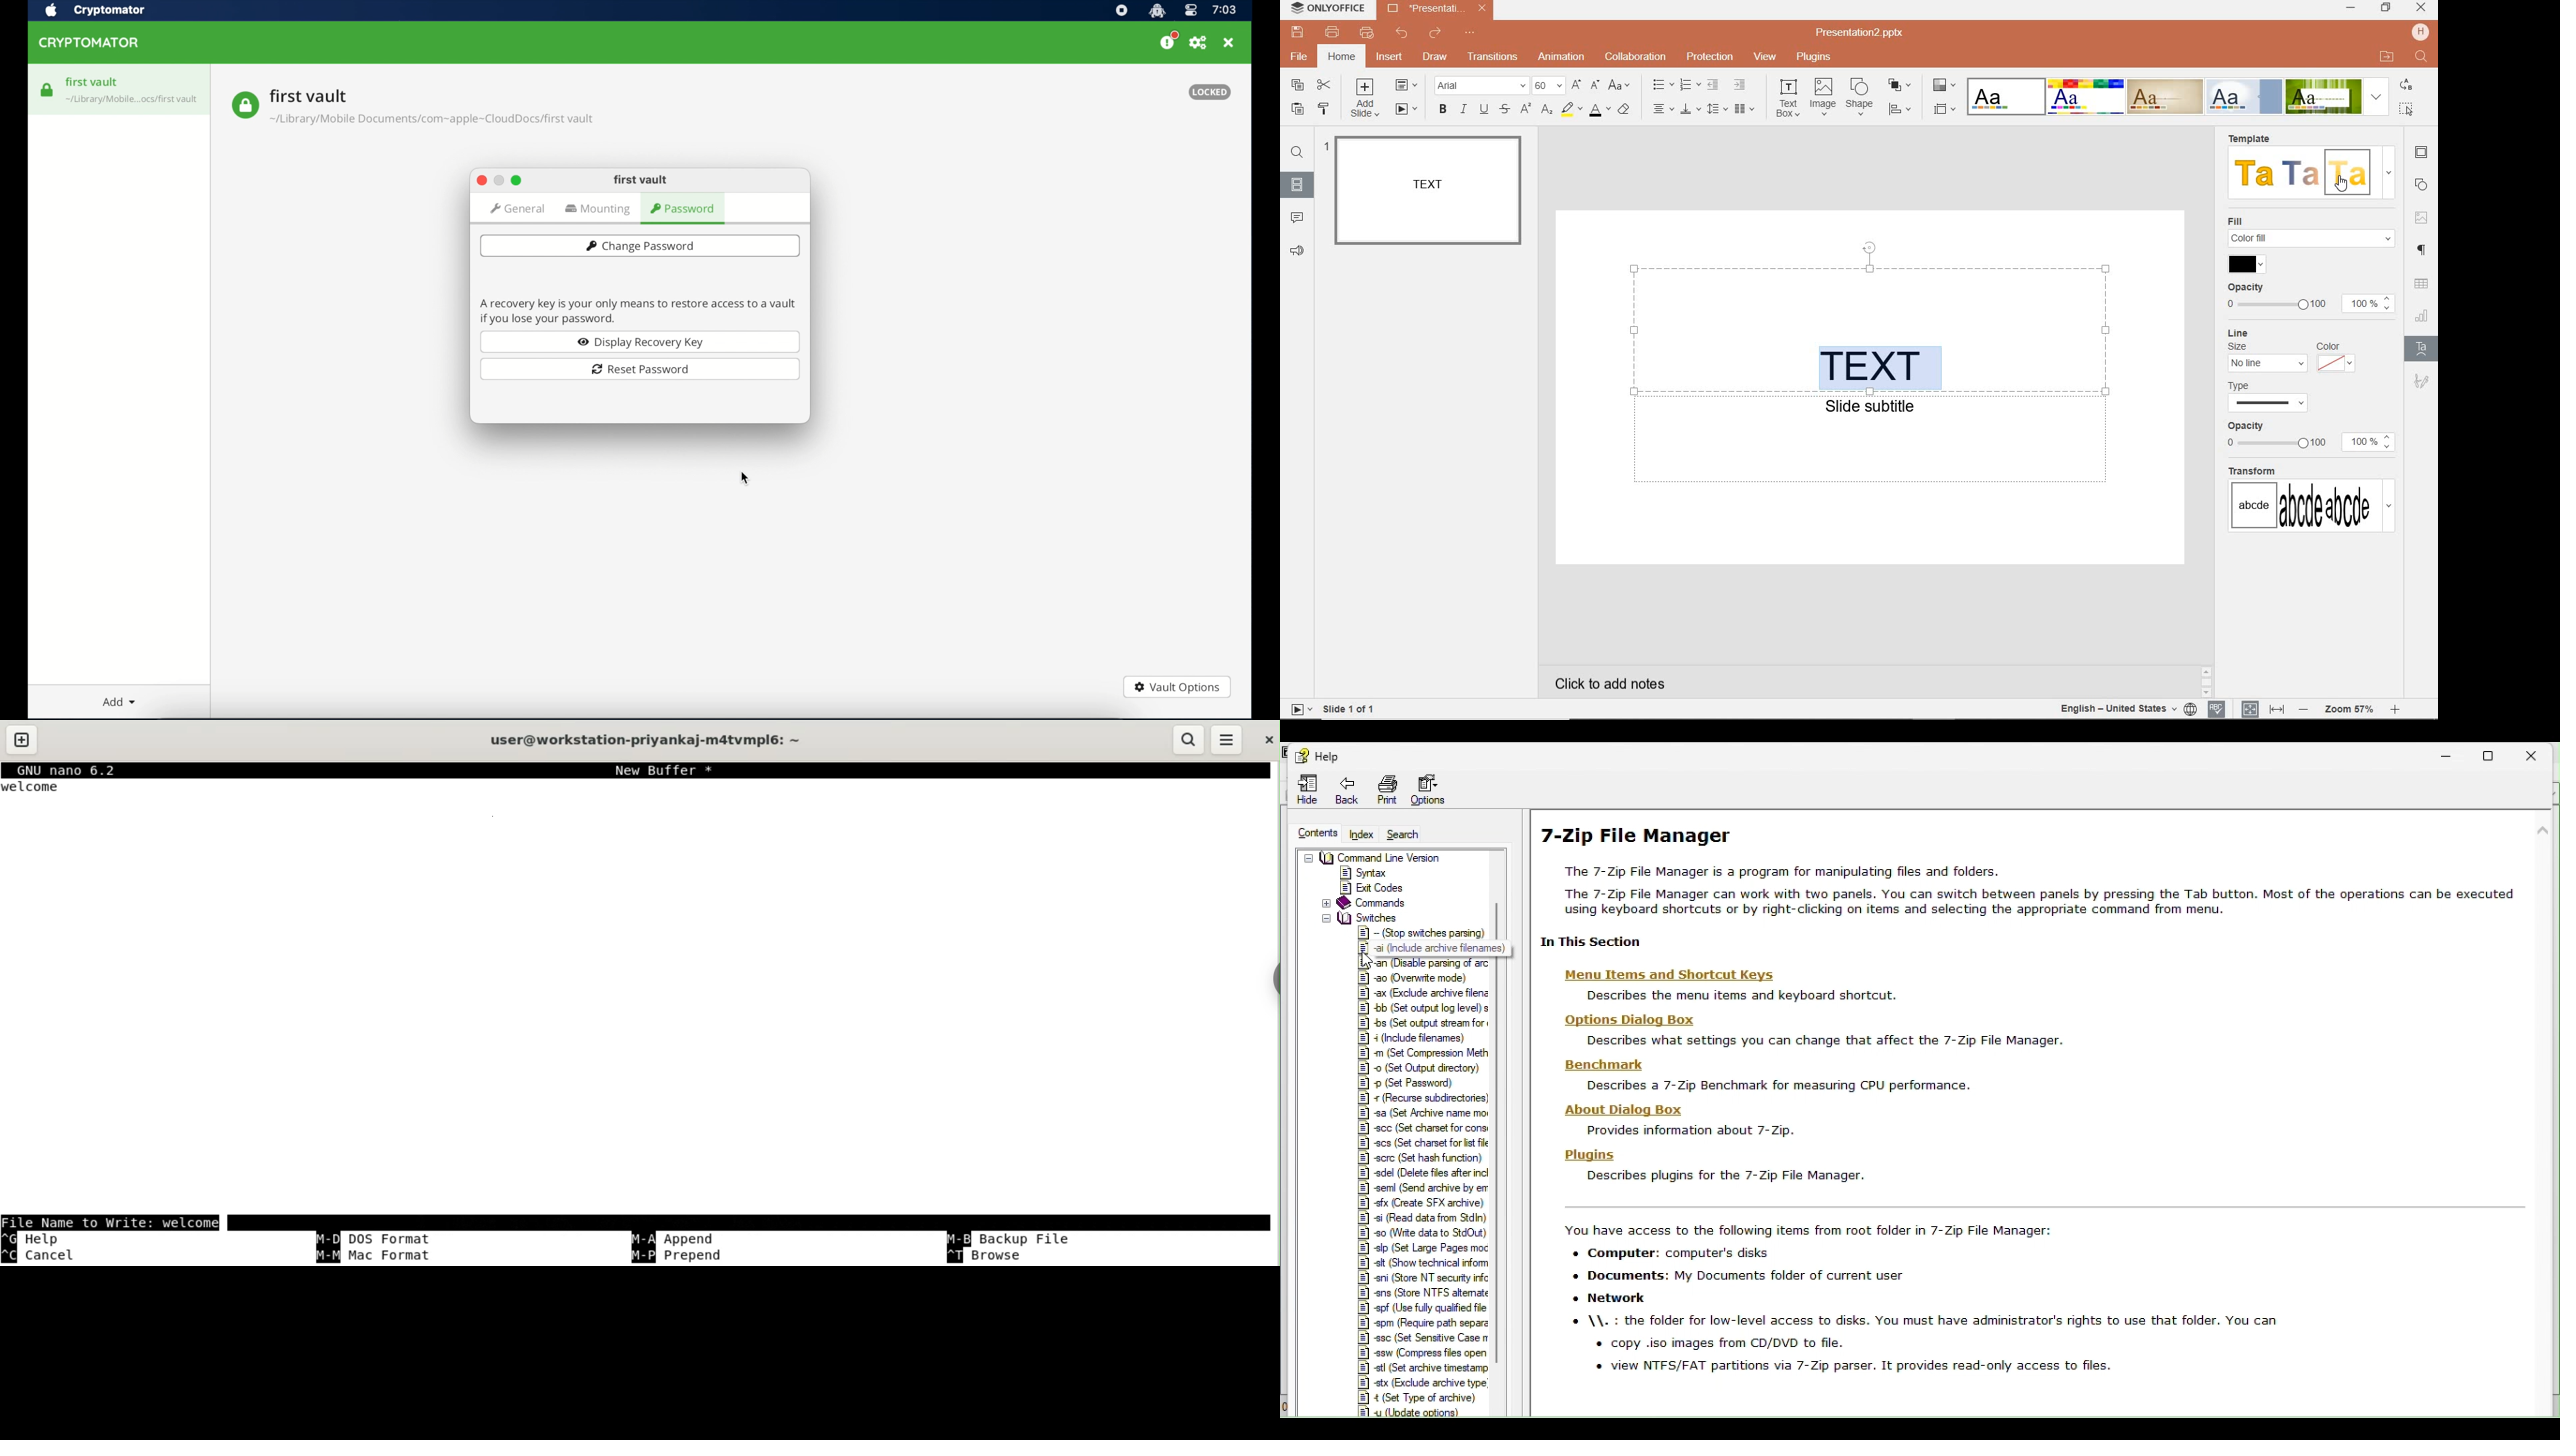 The image size is (2576, 1456). Describe the element at coordinates (109, 11) in the screenshot. I see `crytptomator` at that location.